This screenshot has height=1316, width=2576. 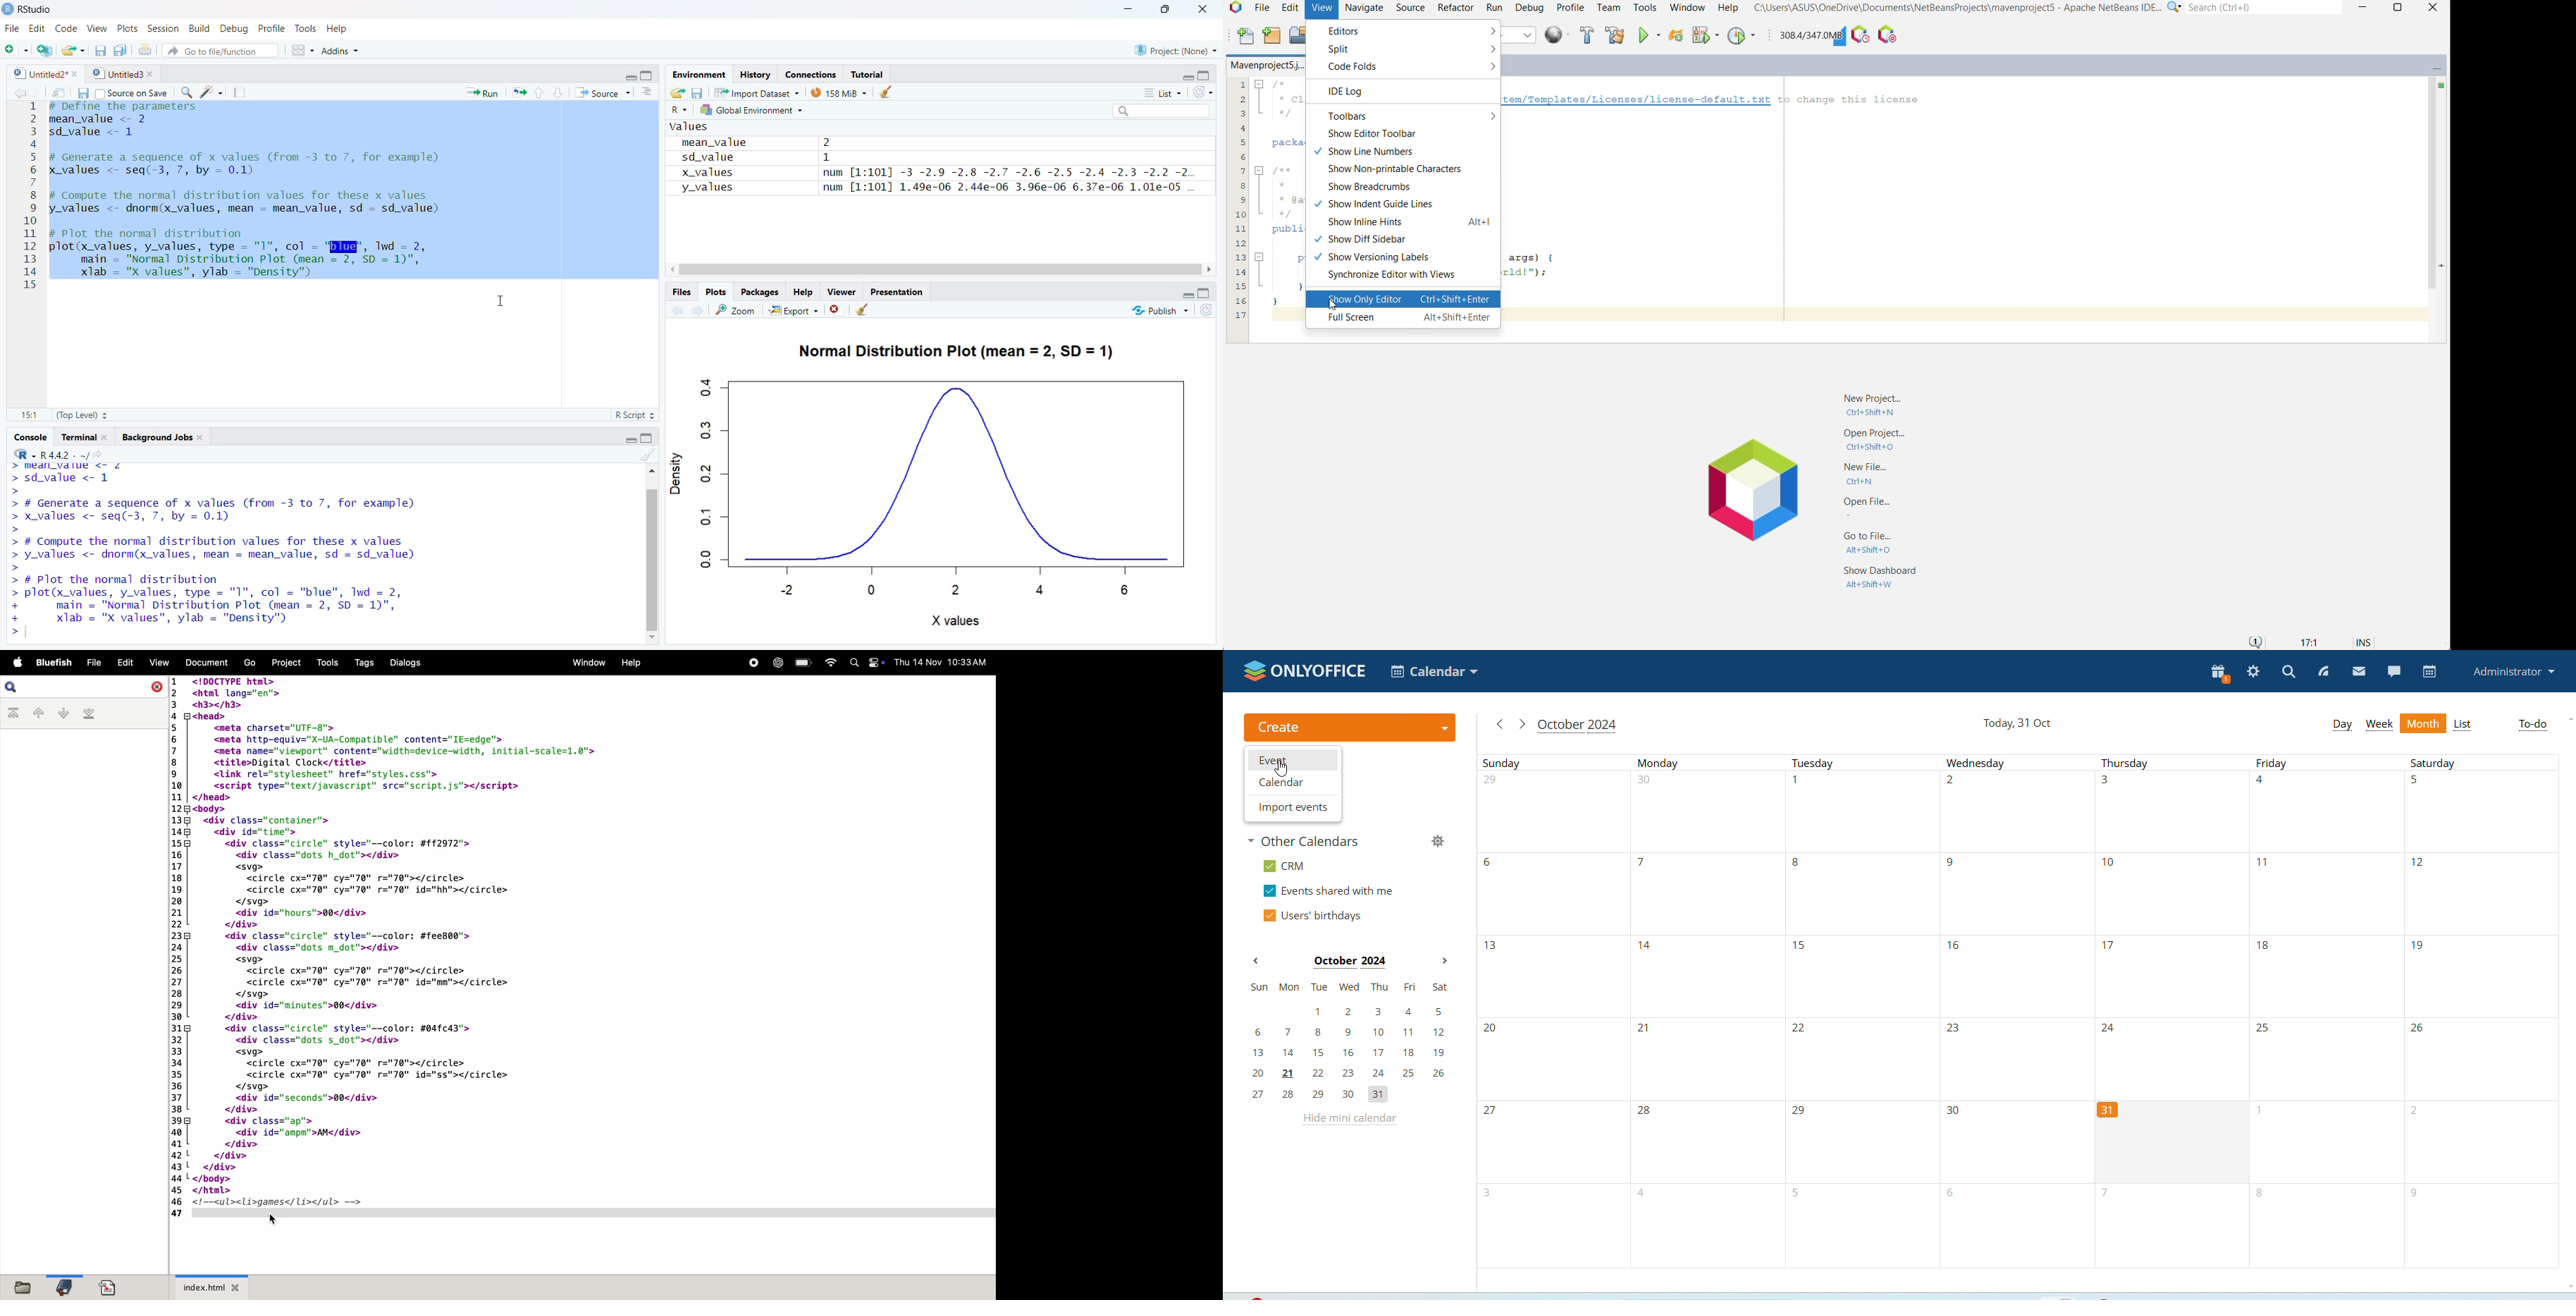 I want to click on , so click(x=647, y=92).